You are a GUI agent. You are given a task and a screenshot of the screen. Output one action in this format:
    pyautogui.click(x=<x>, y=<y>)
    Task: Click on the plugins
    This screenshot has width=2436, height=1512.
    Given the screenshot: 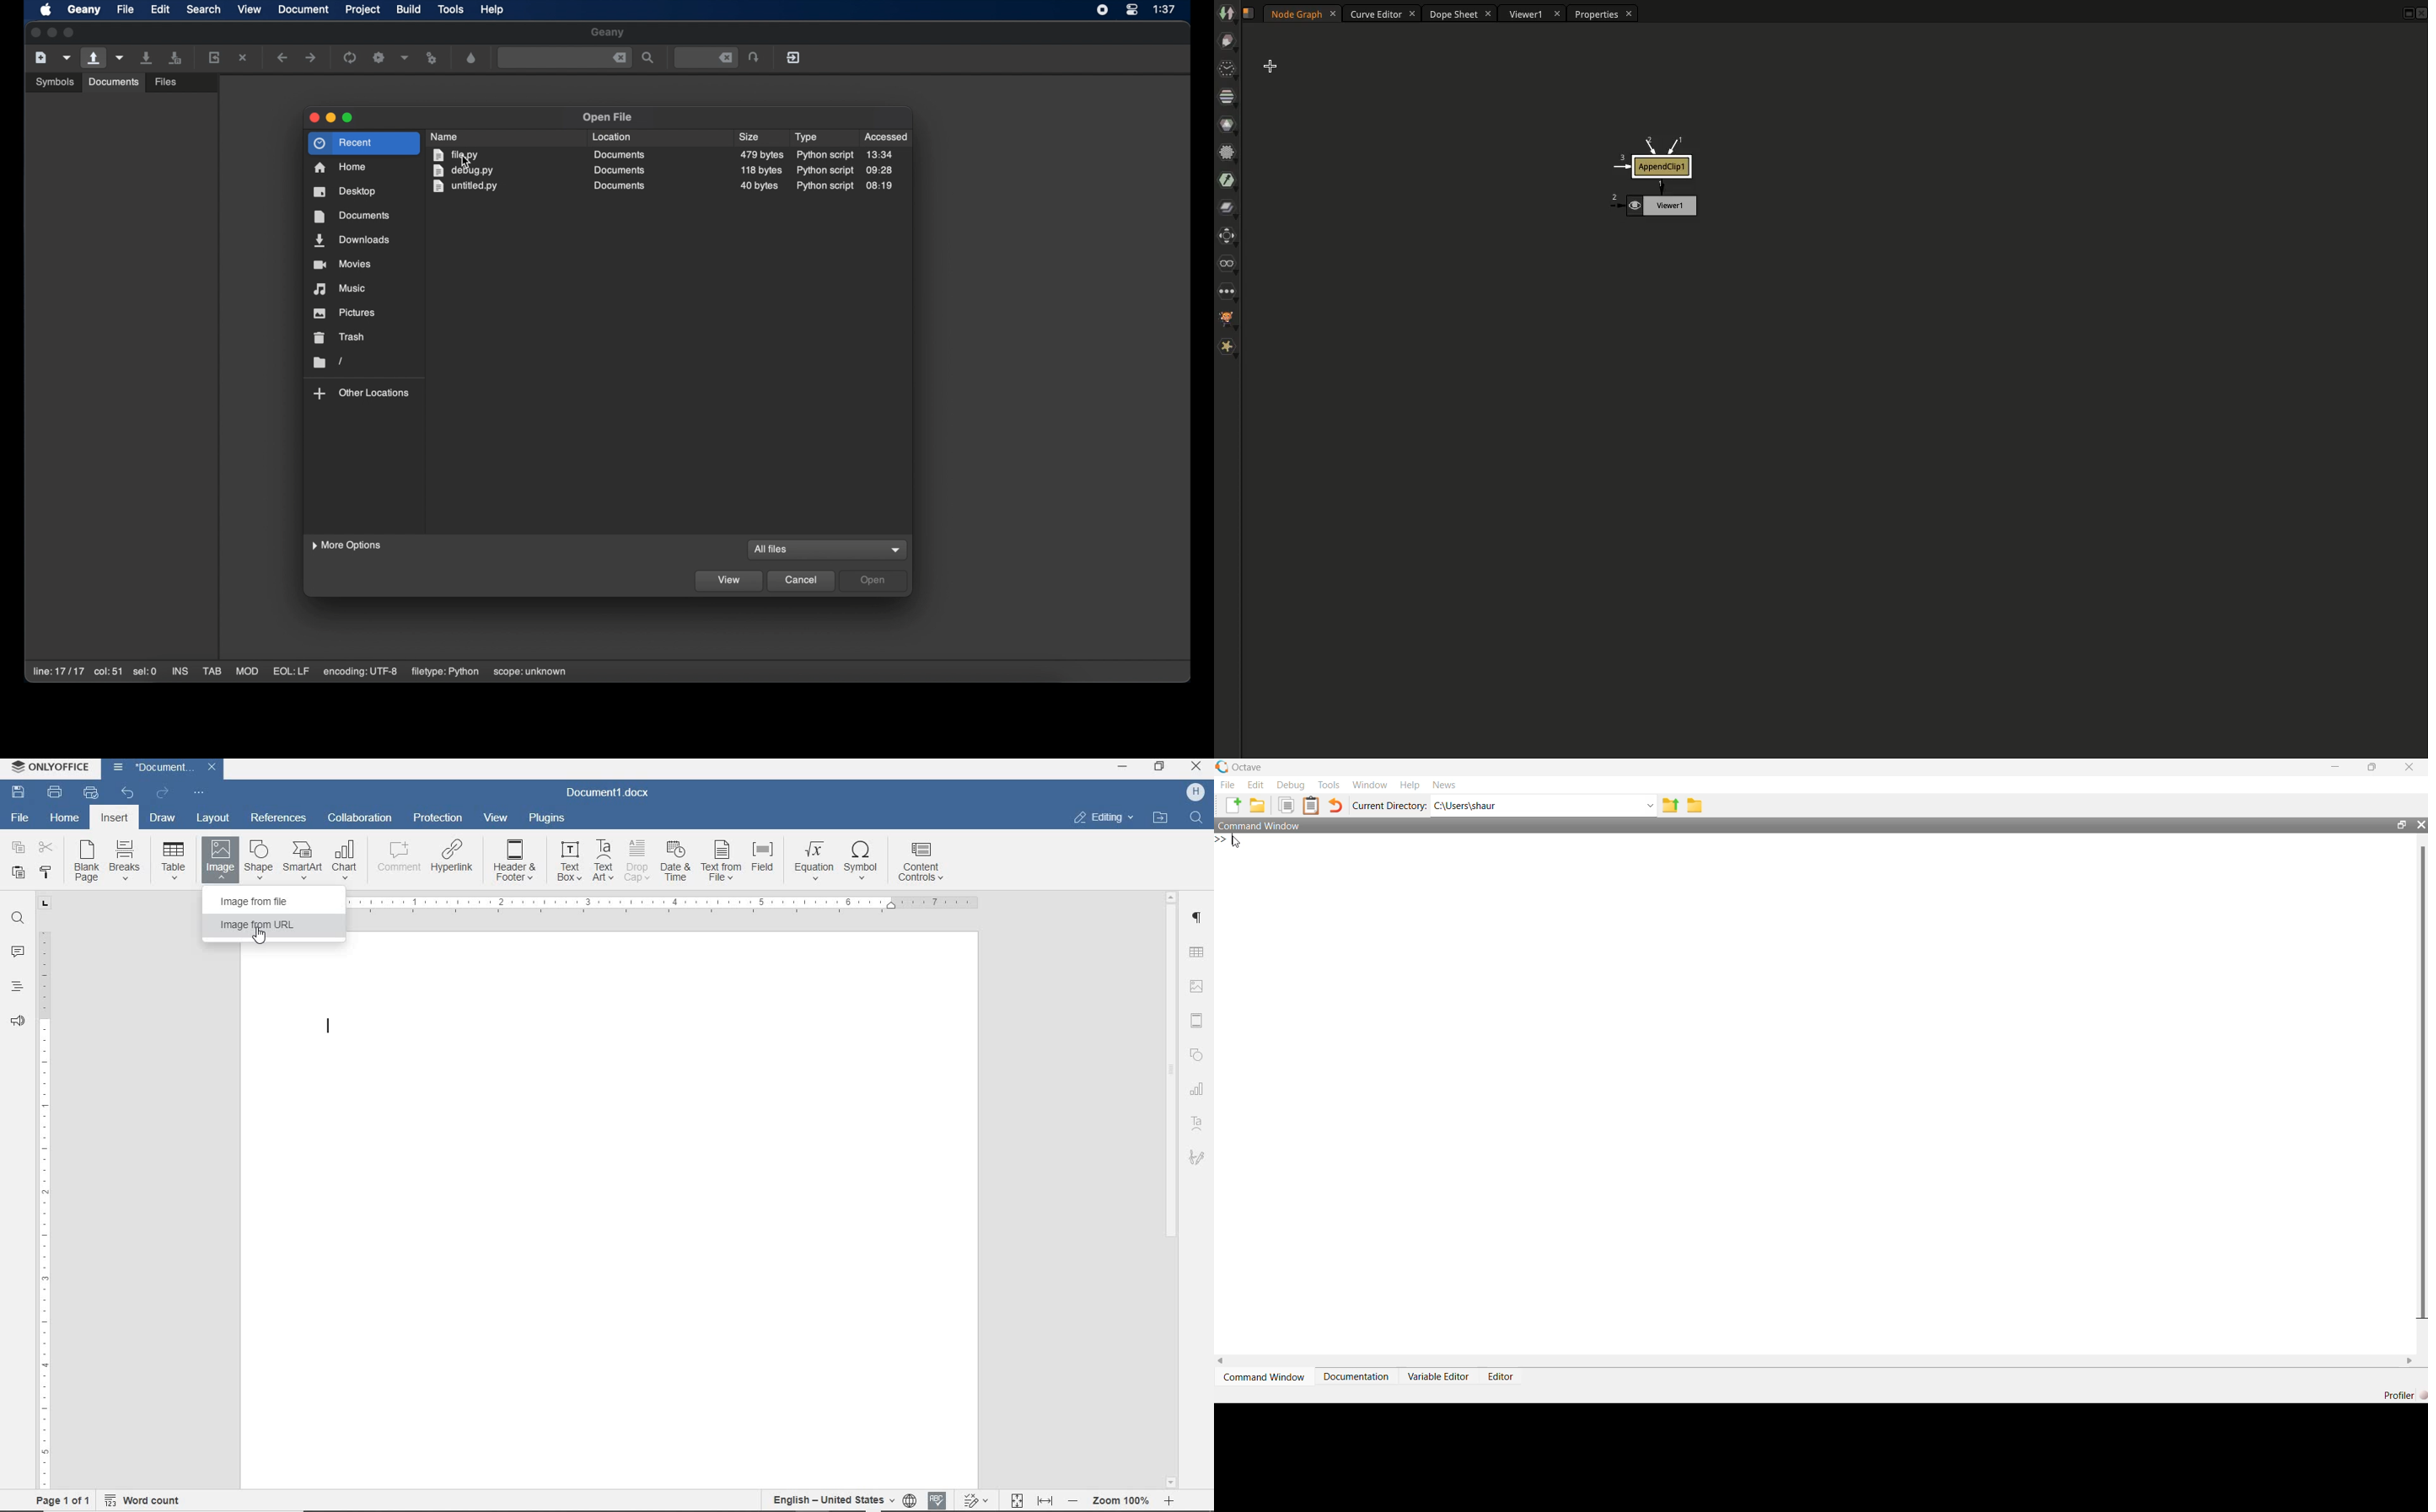 What is the action you would take?
    pyautogui.click(x=548, y=821)
    